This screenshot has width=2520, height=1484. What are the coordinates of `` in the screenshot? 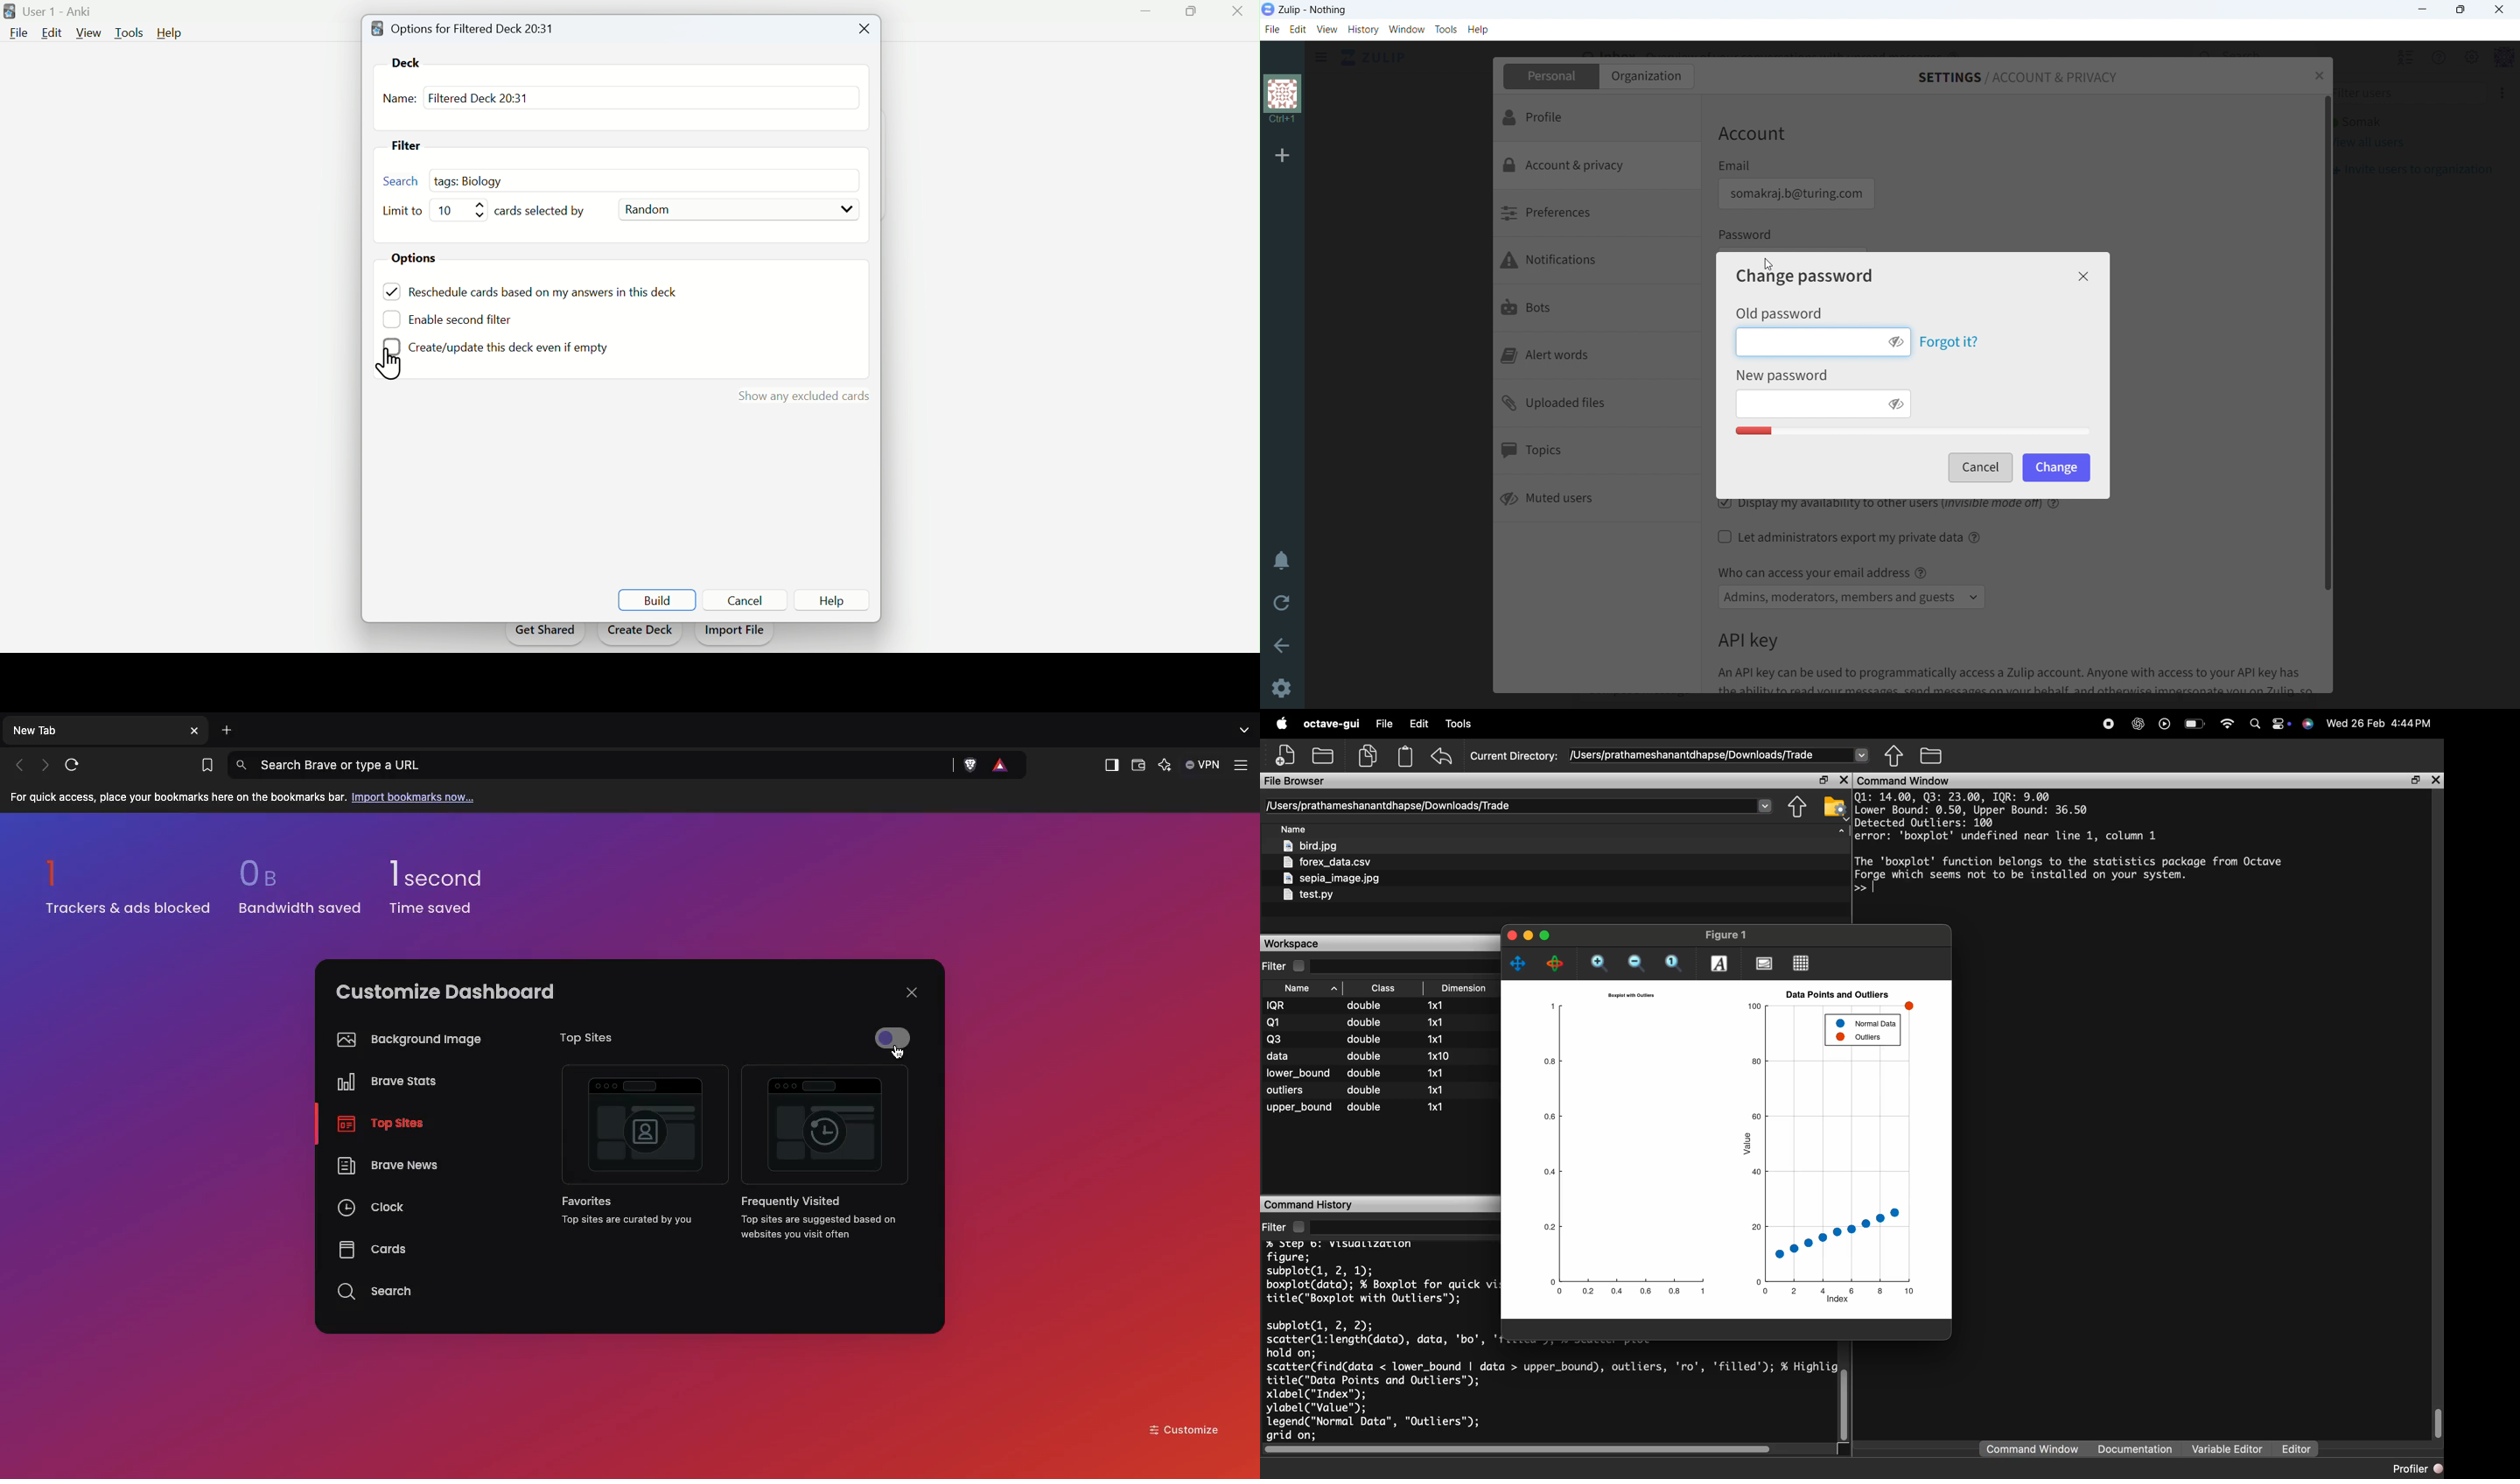 It's located at (832, 600).